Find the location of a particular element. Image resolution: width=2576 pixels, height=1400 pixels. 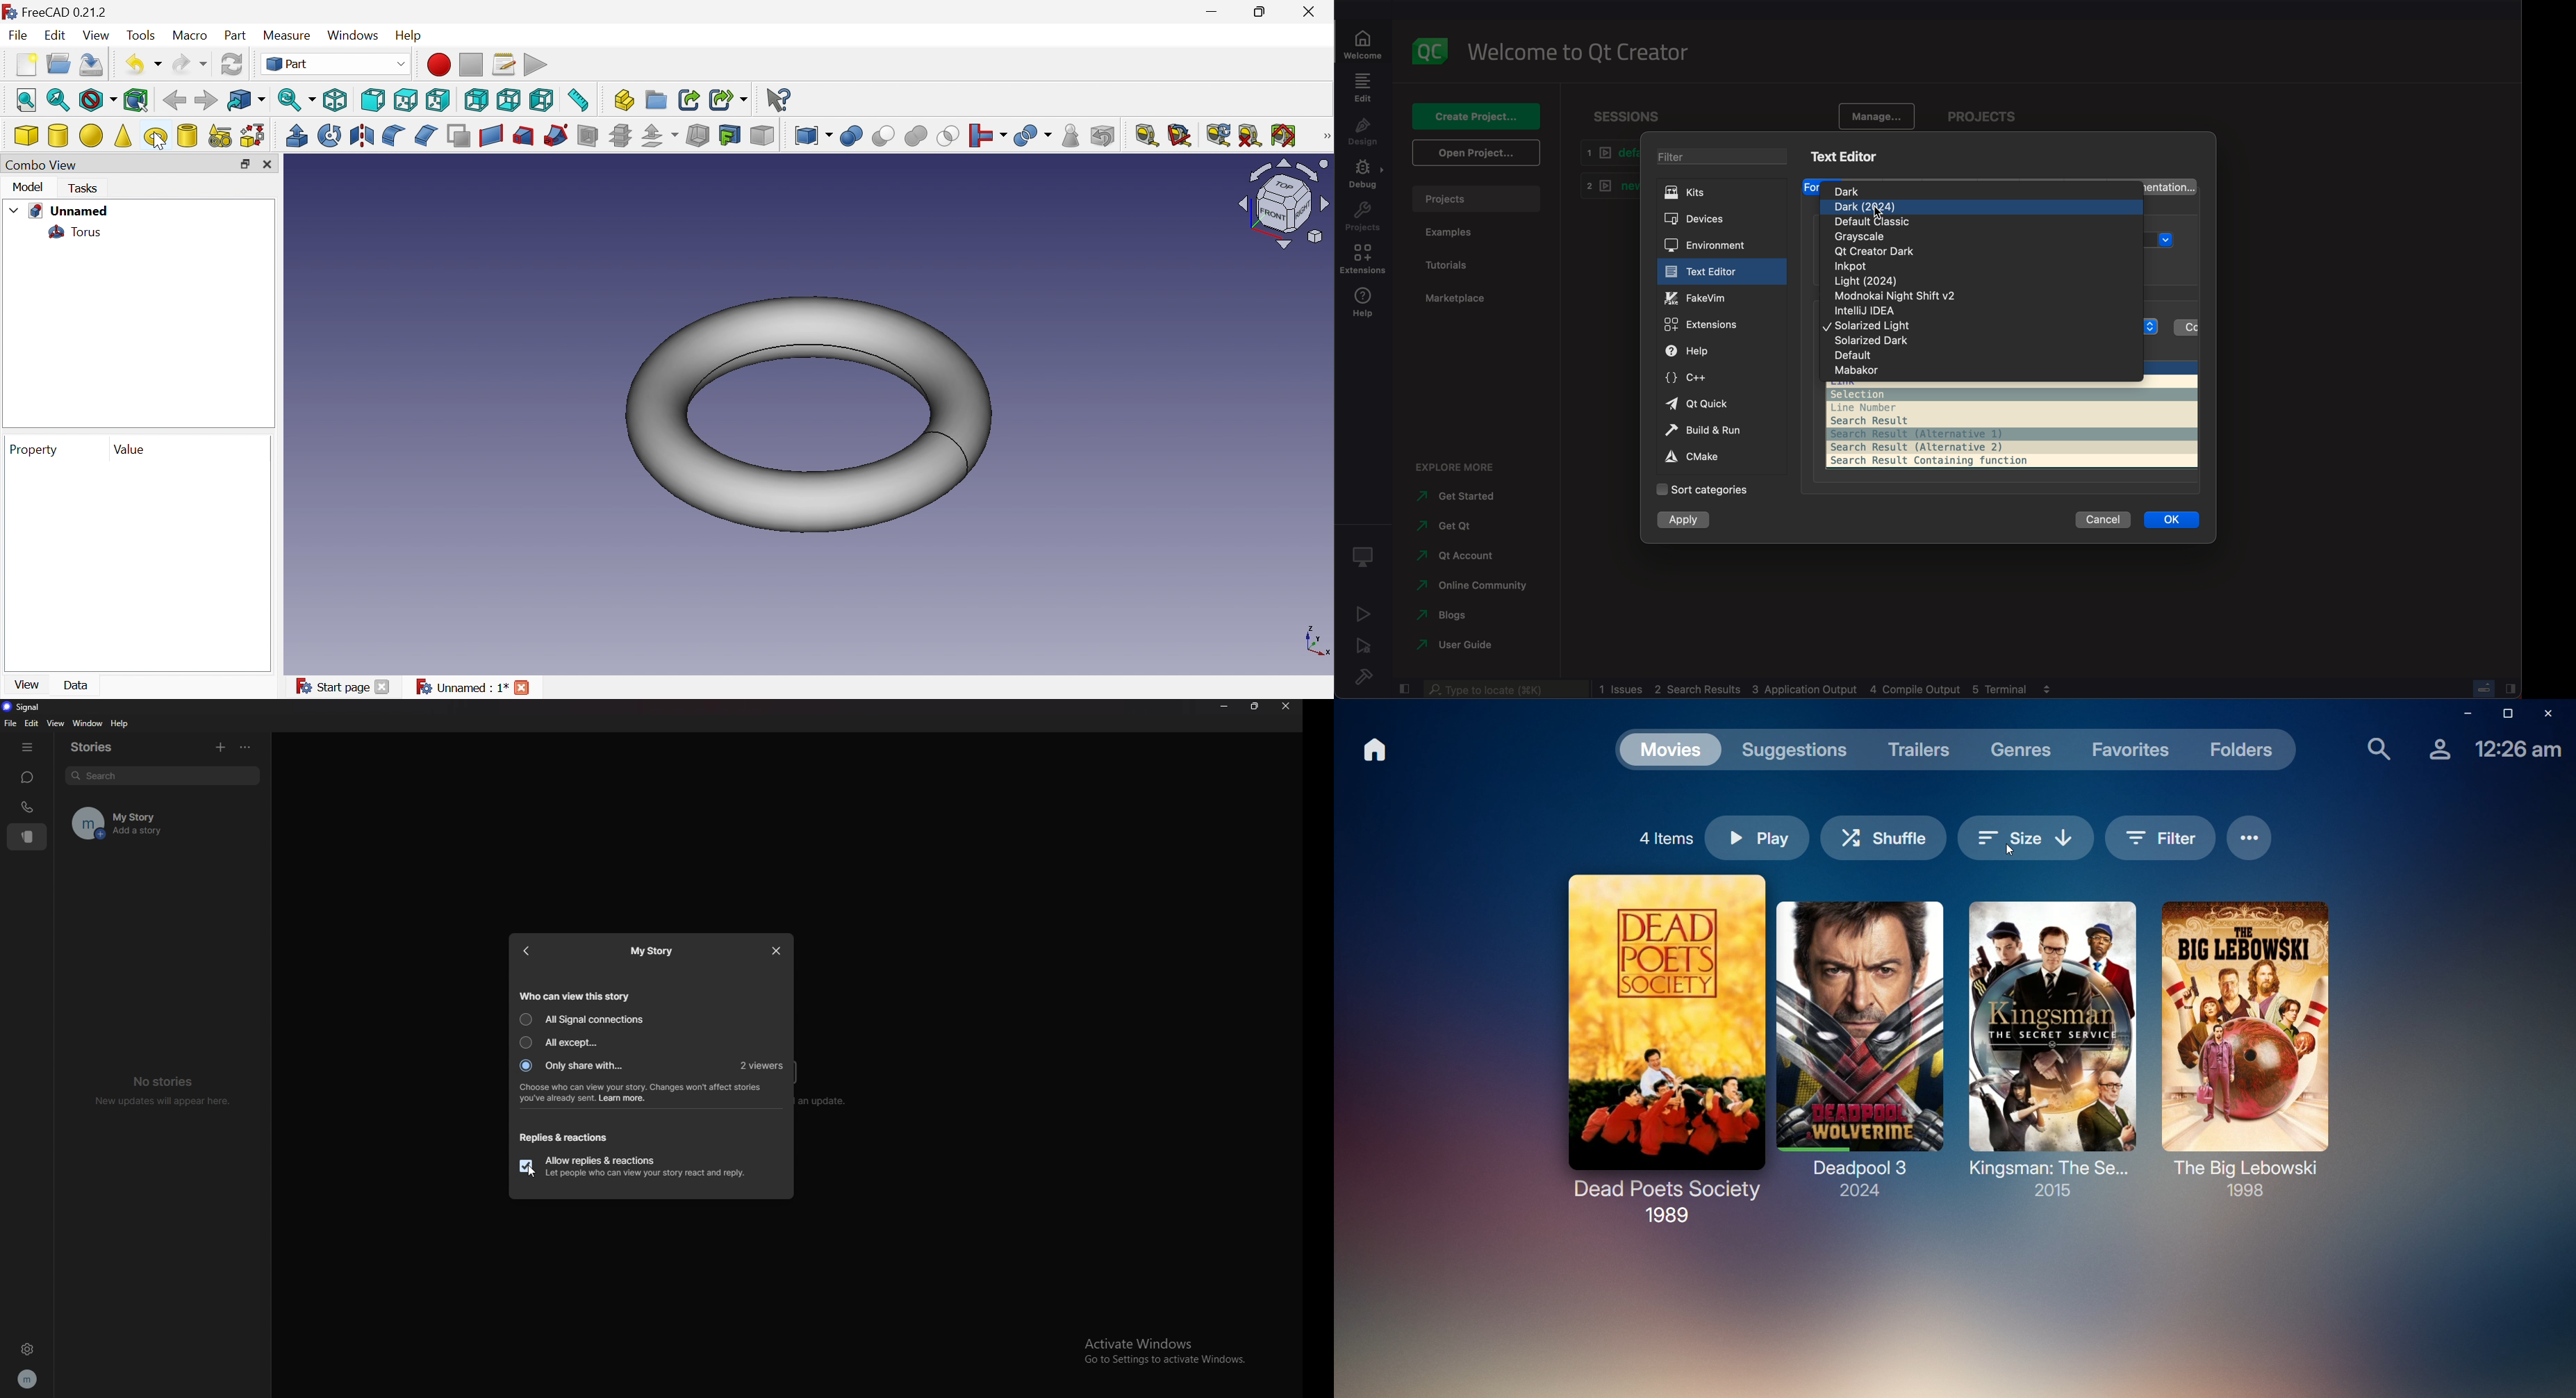

menu is located at coordinates (2160, 239).